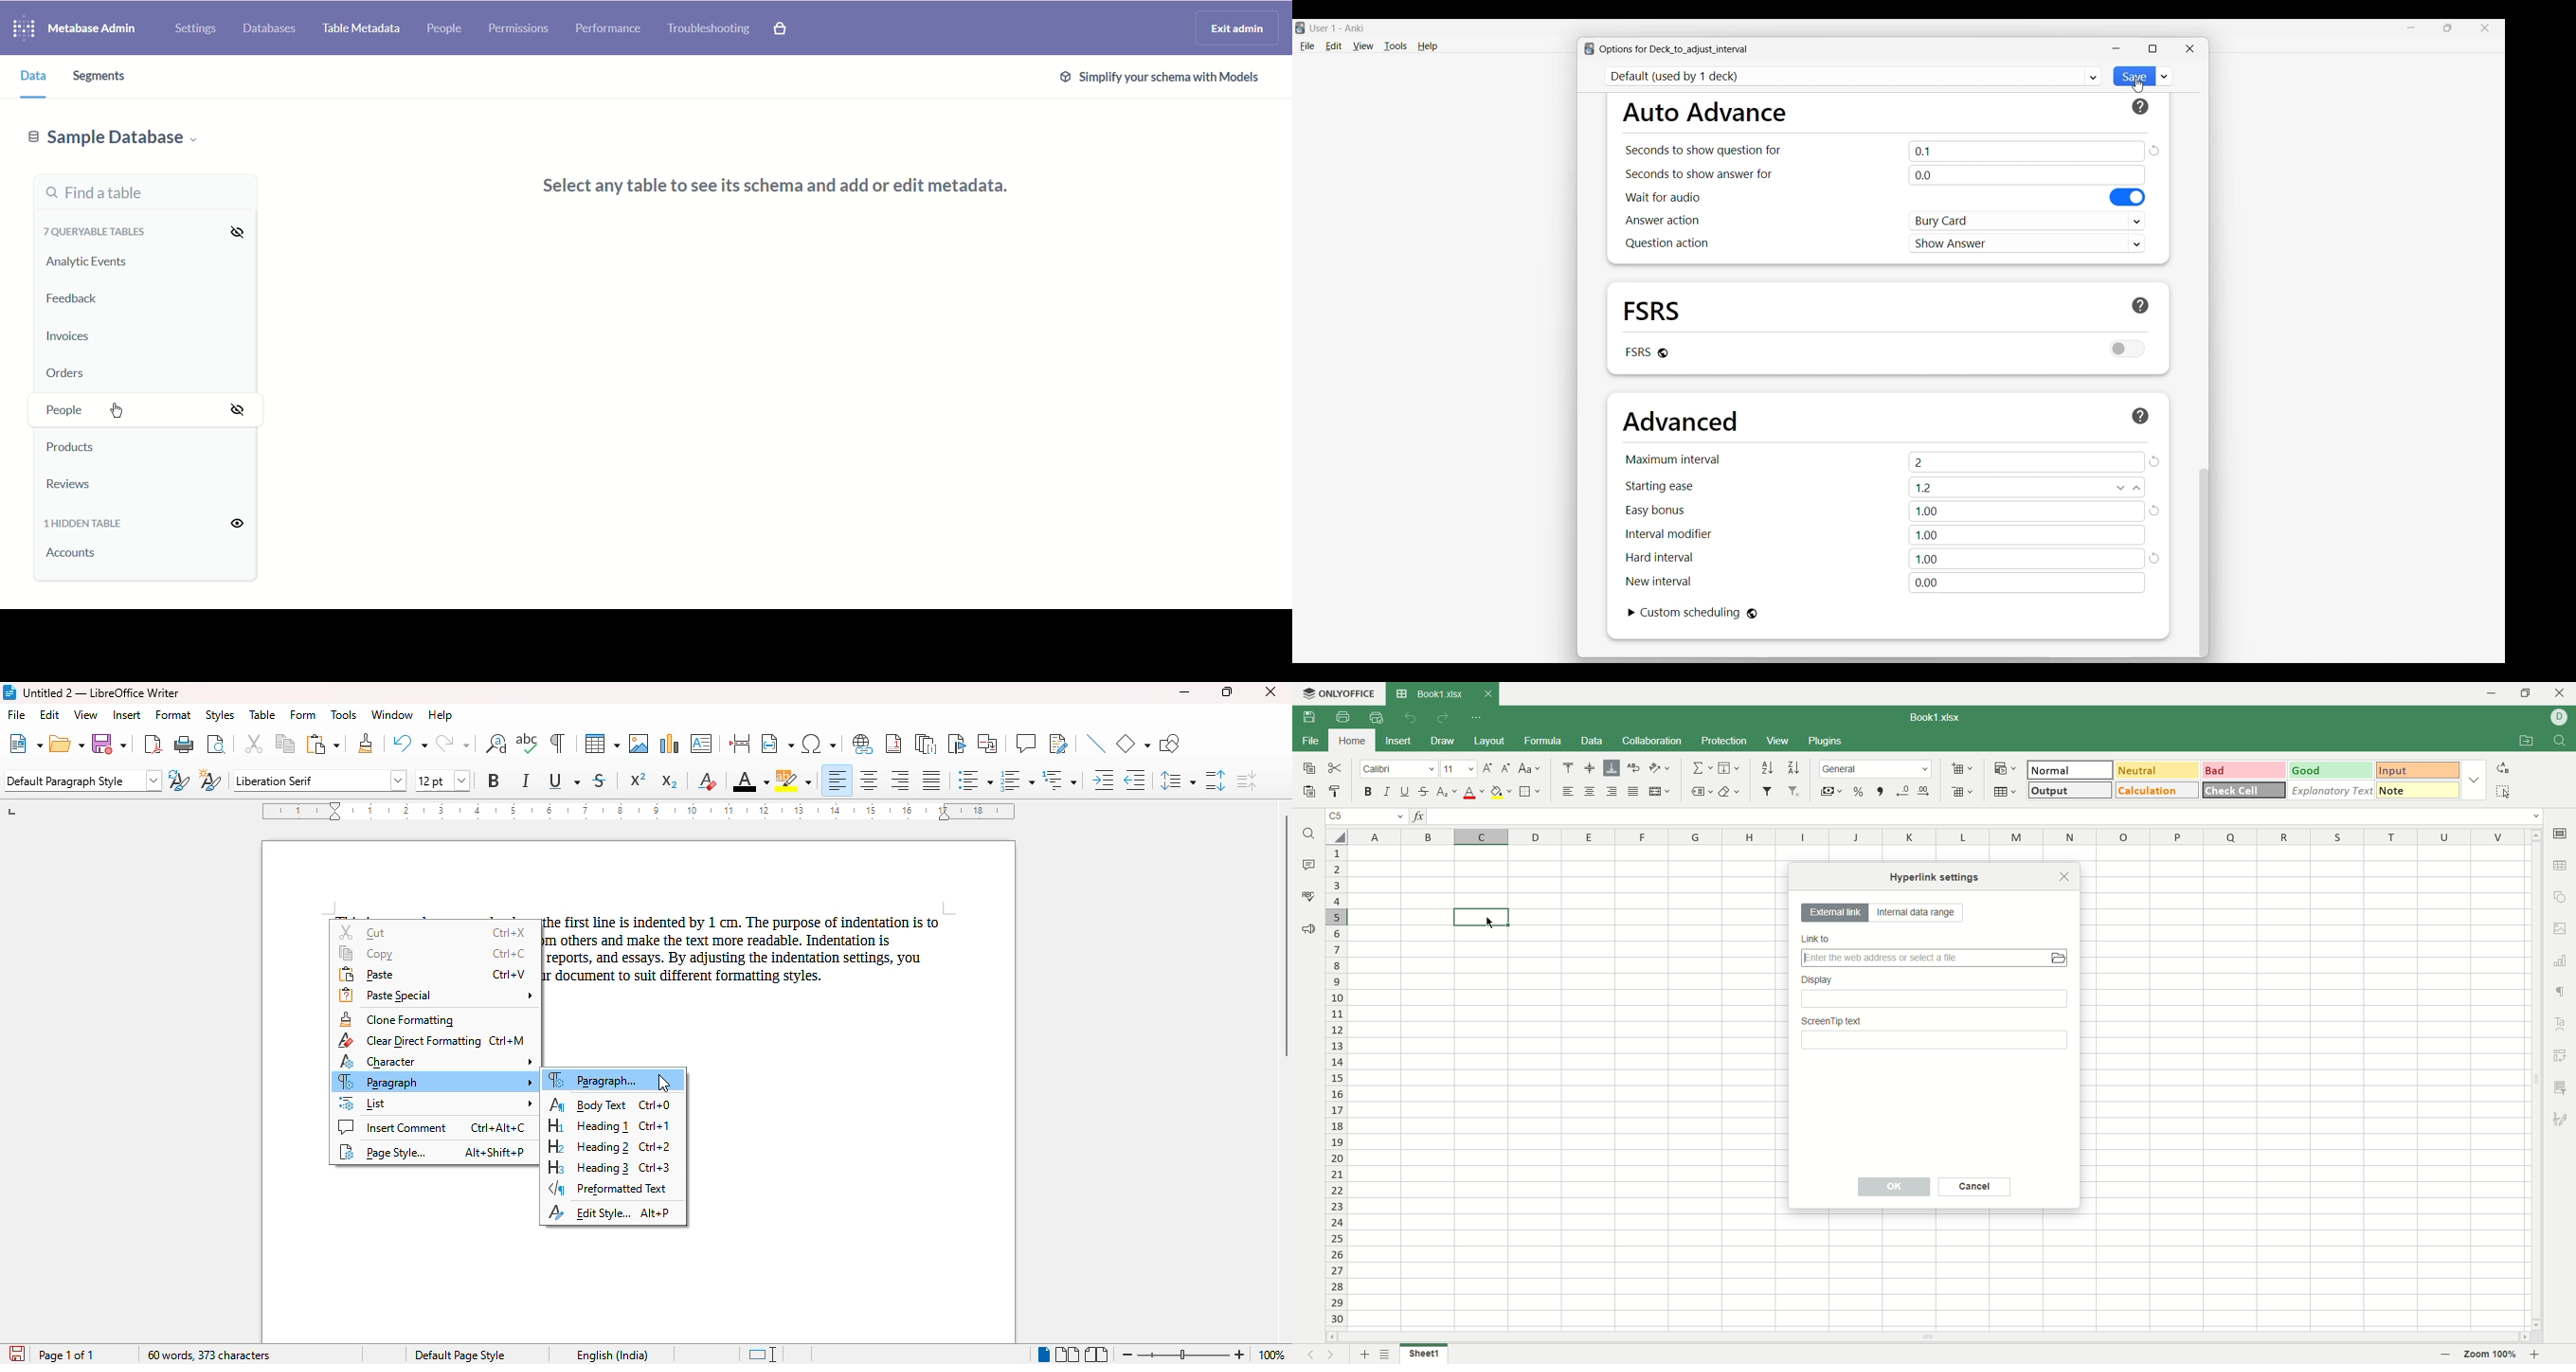 Image resolution: width=2576 pixels, height=1372 pixels. Describe the element at coordinates (1336, 792) in the screenshot. I see `copy style` at that location.